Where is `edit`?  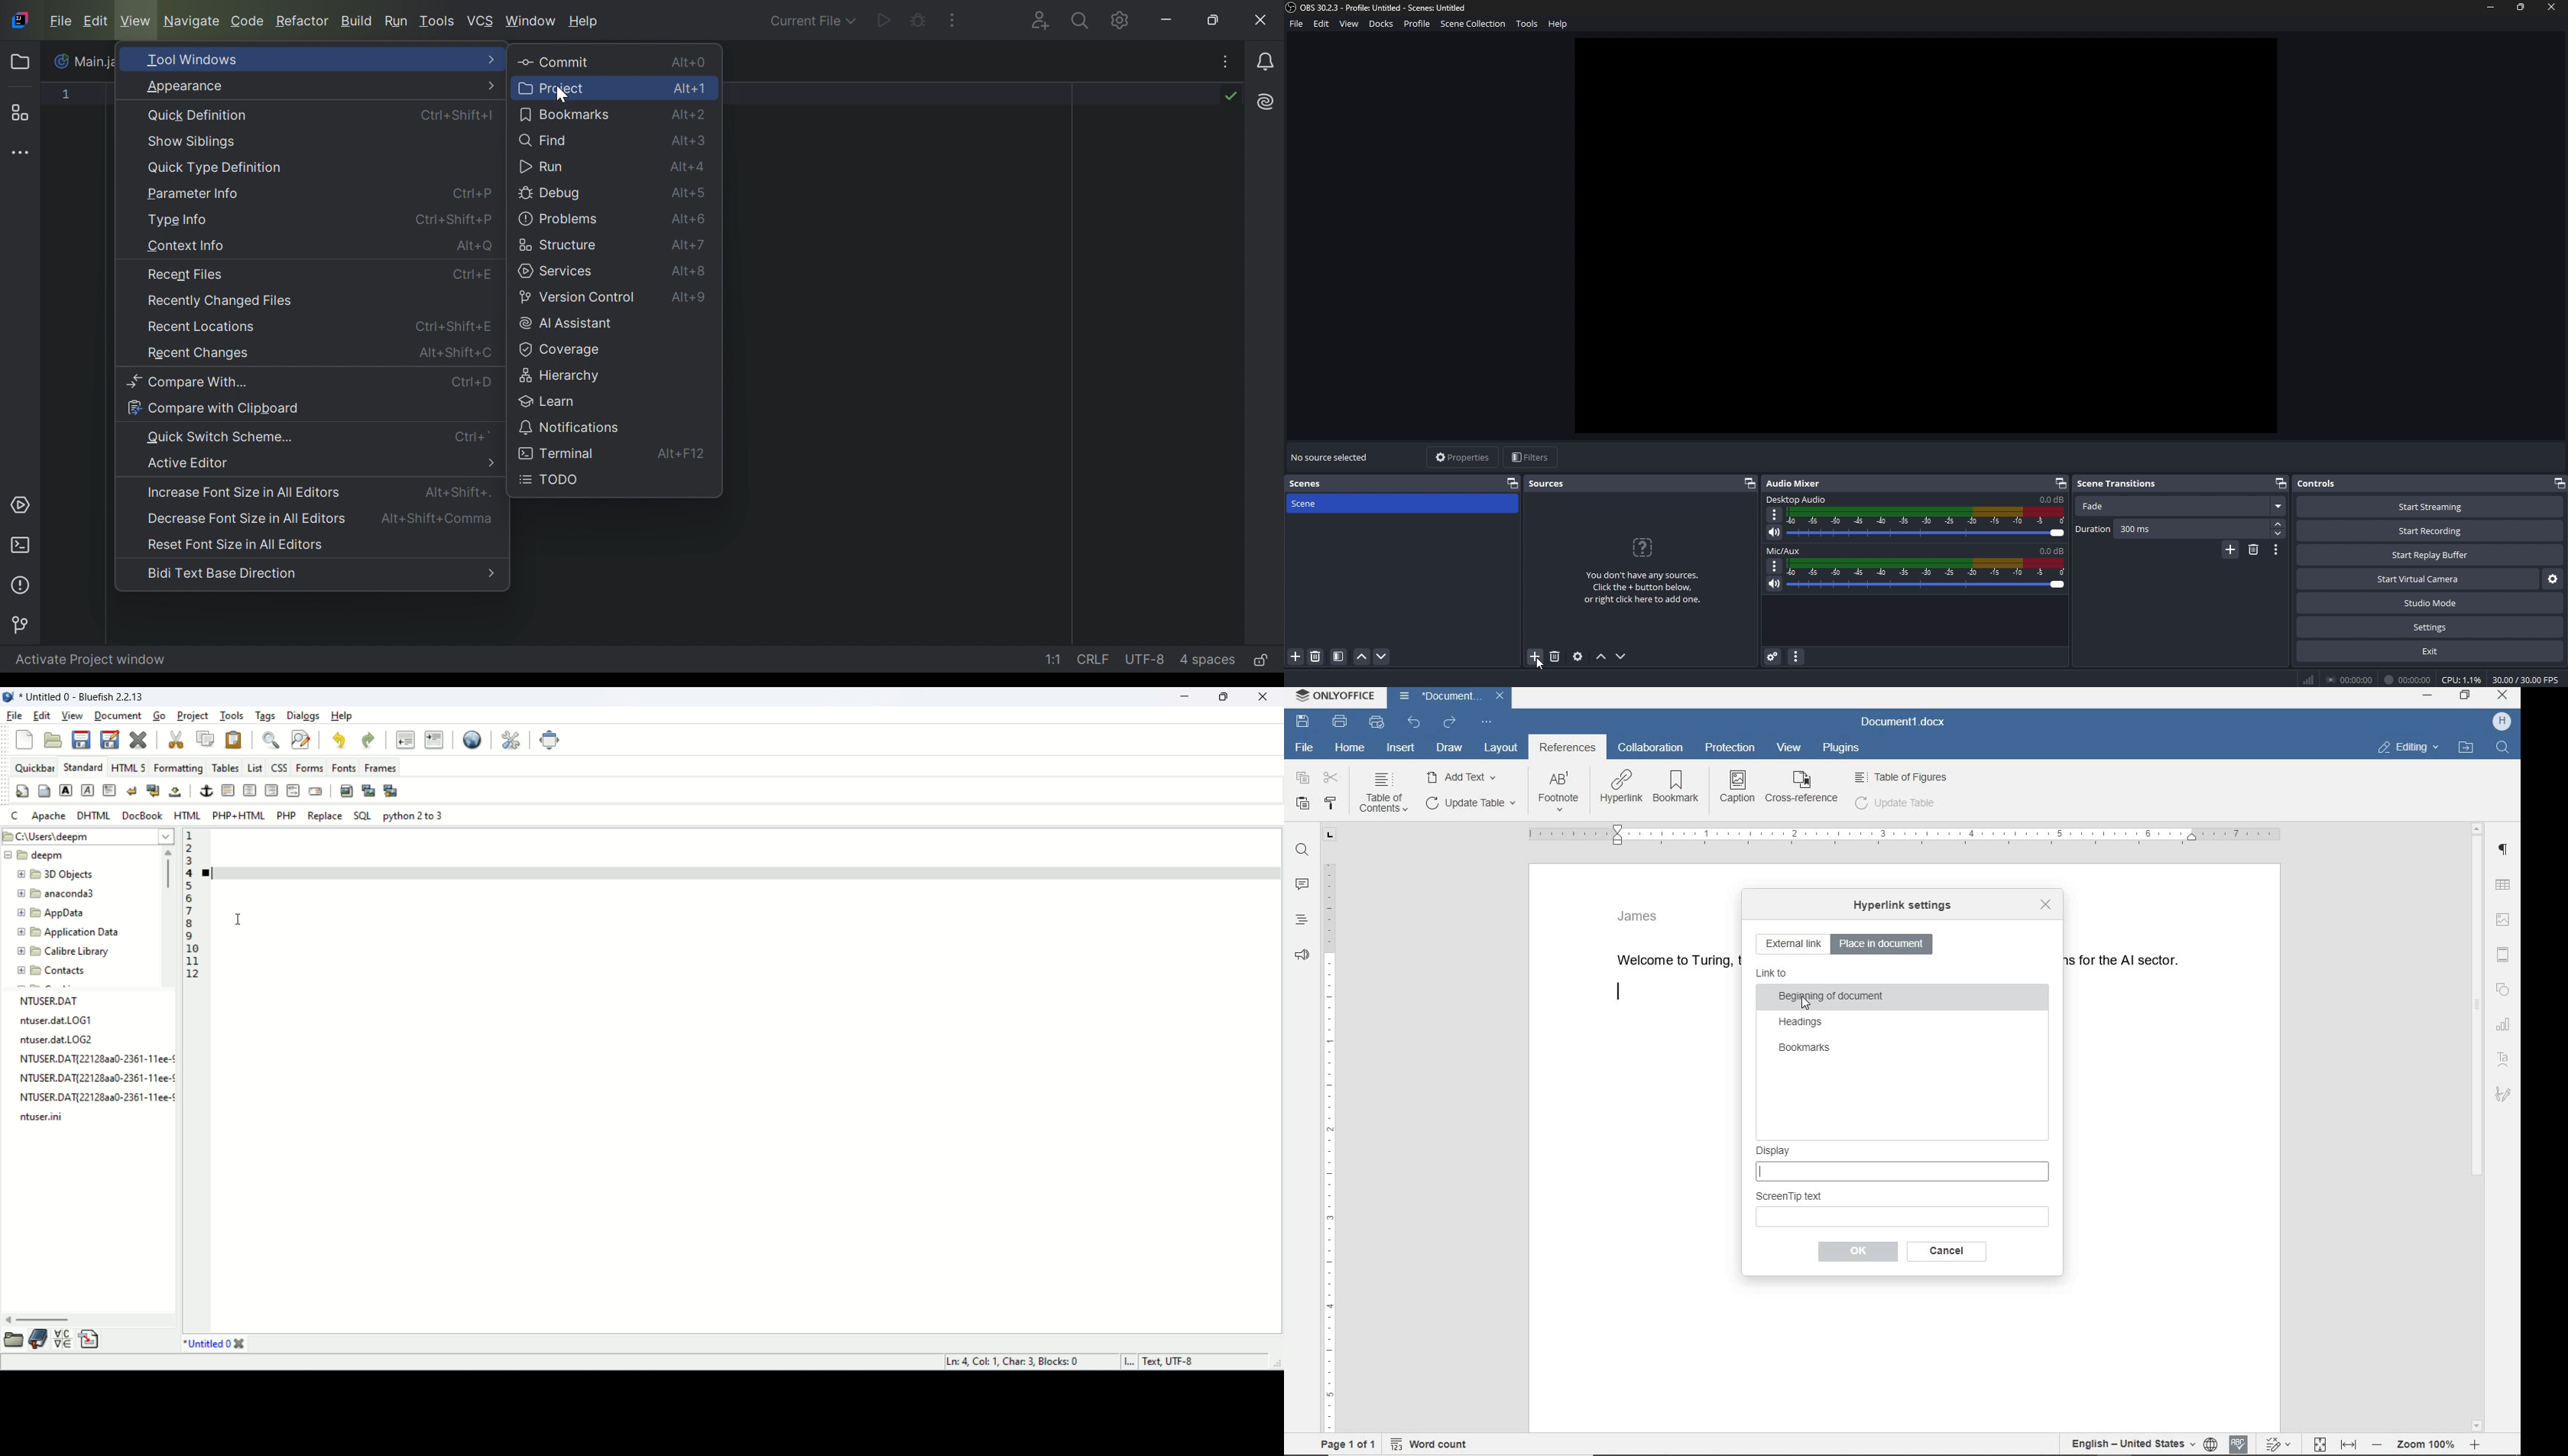
edit is located at coordinates (1323, 23).